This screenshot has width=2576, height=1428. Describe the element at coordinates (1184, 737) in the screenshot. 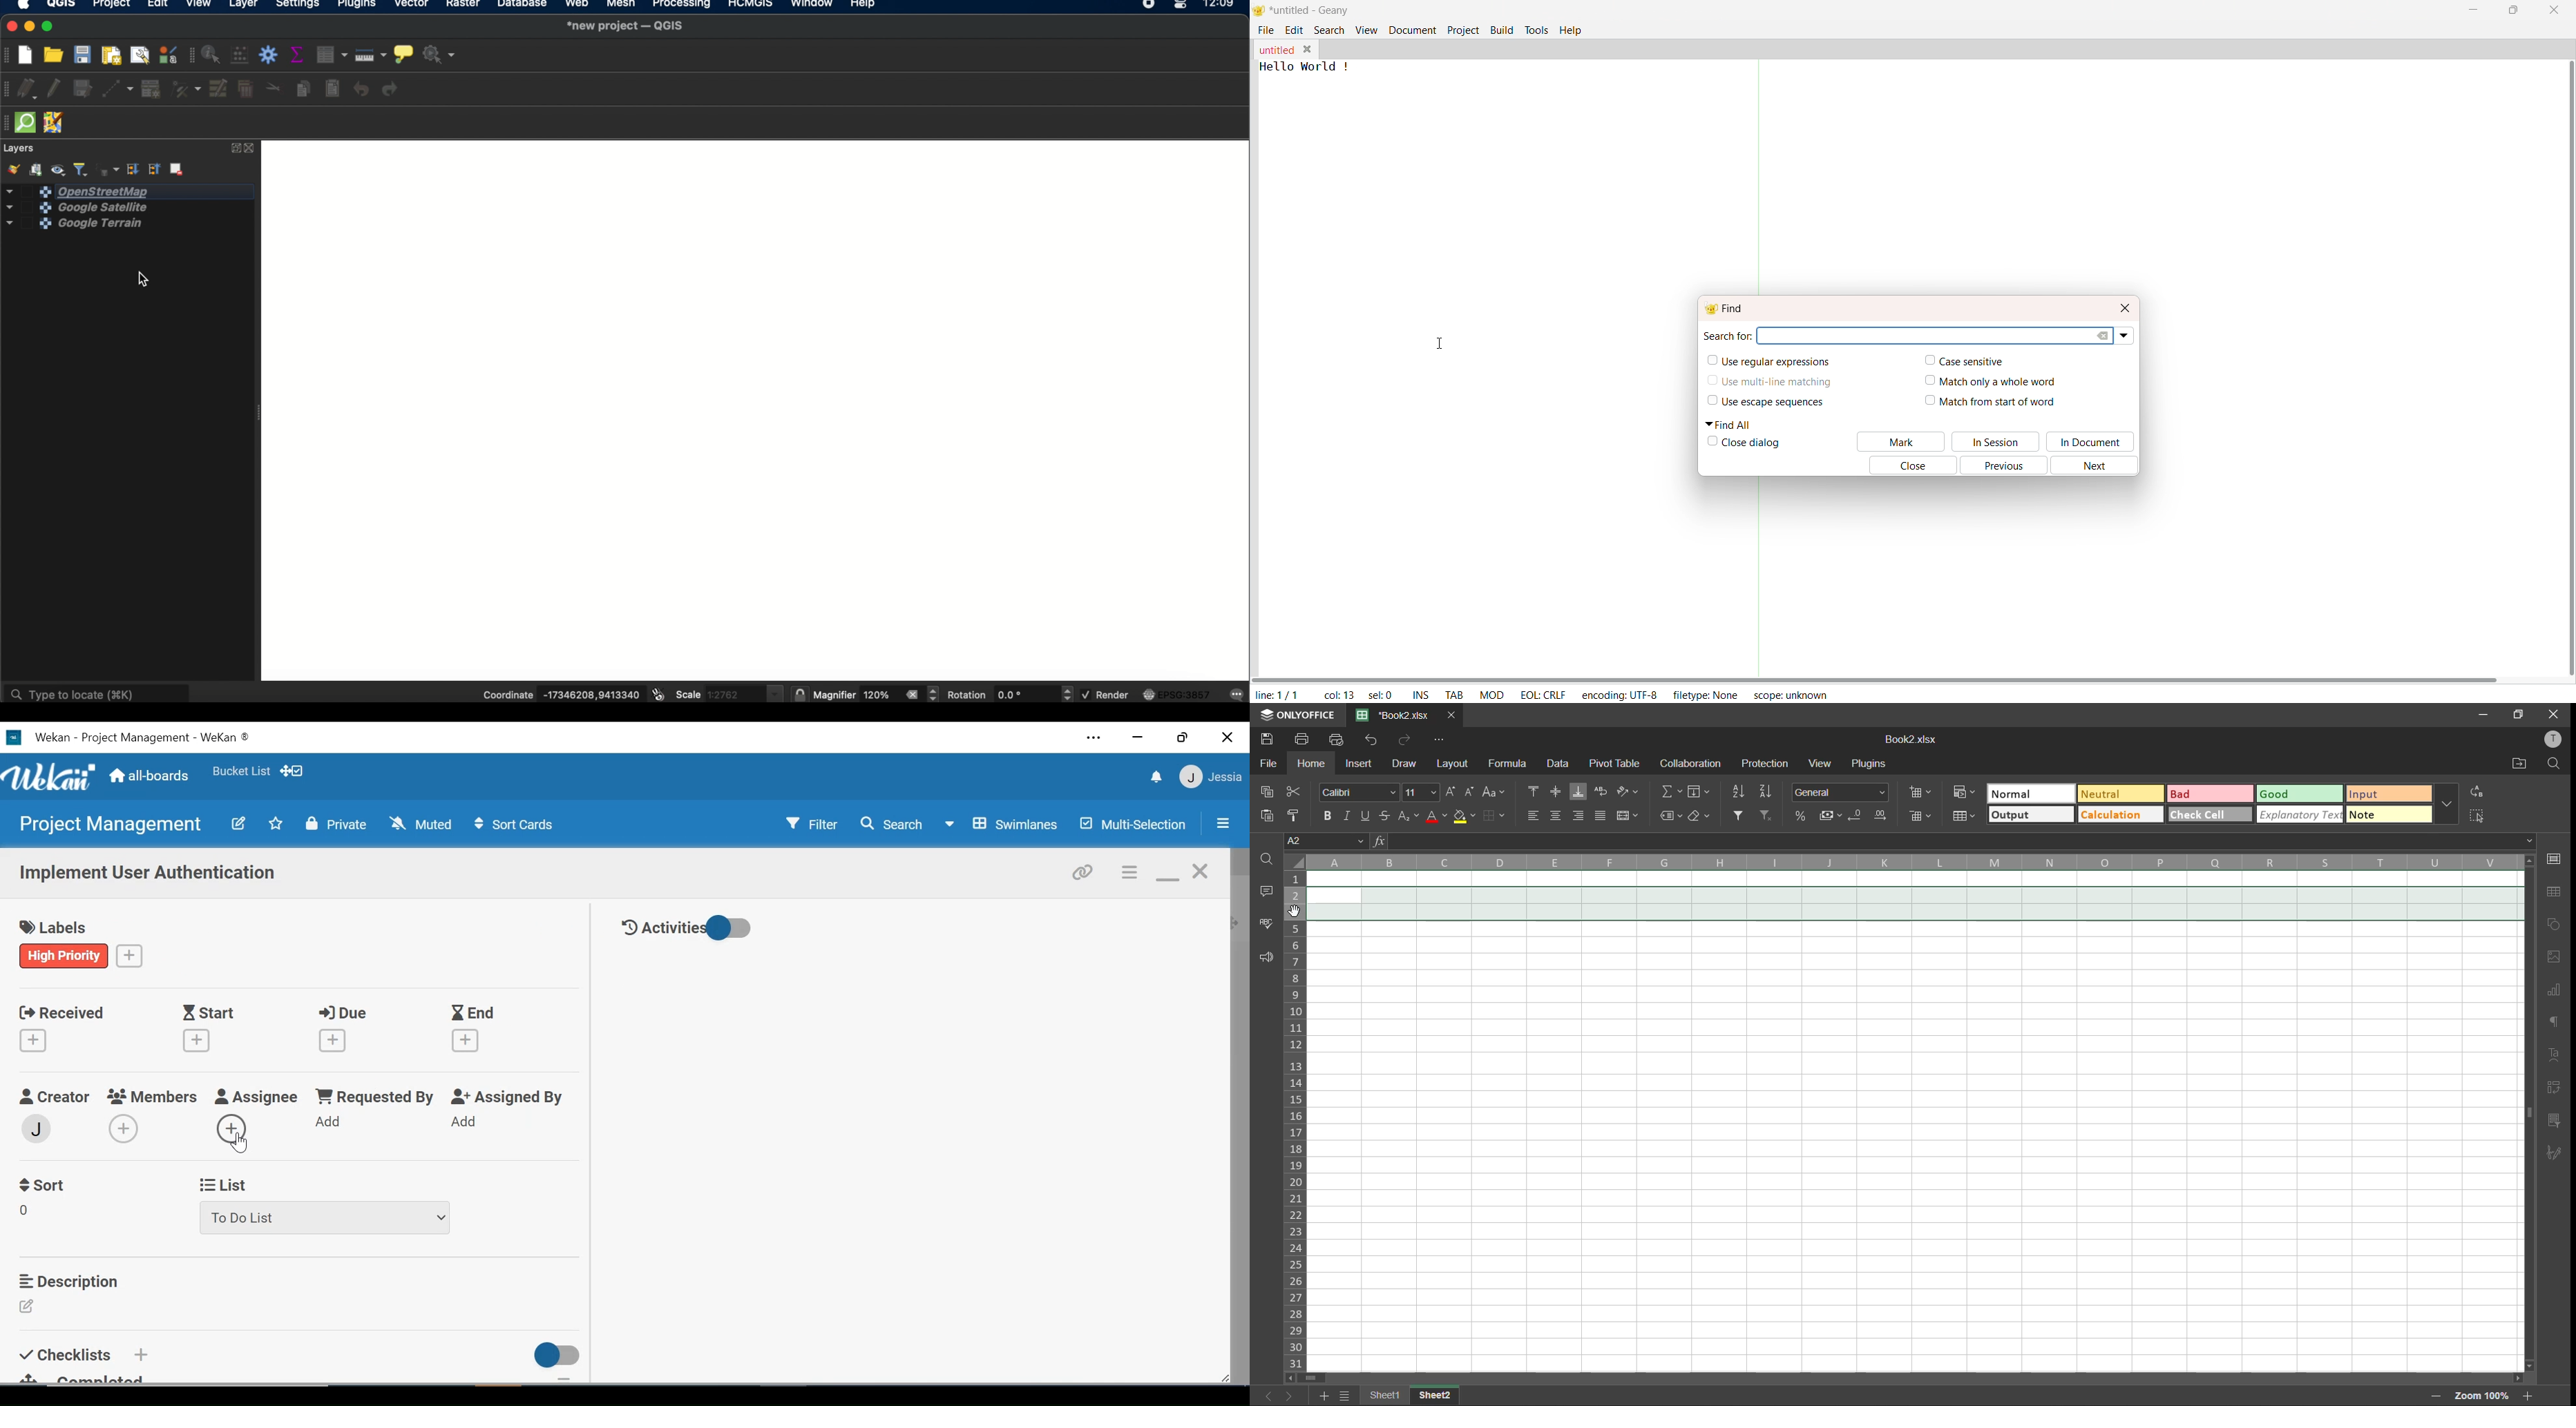

I see `Restore` at that location.